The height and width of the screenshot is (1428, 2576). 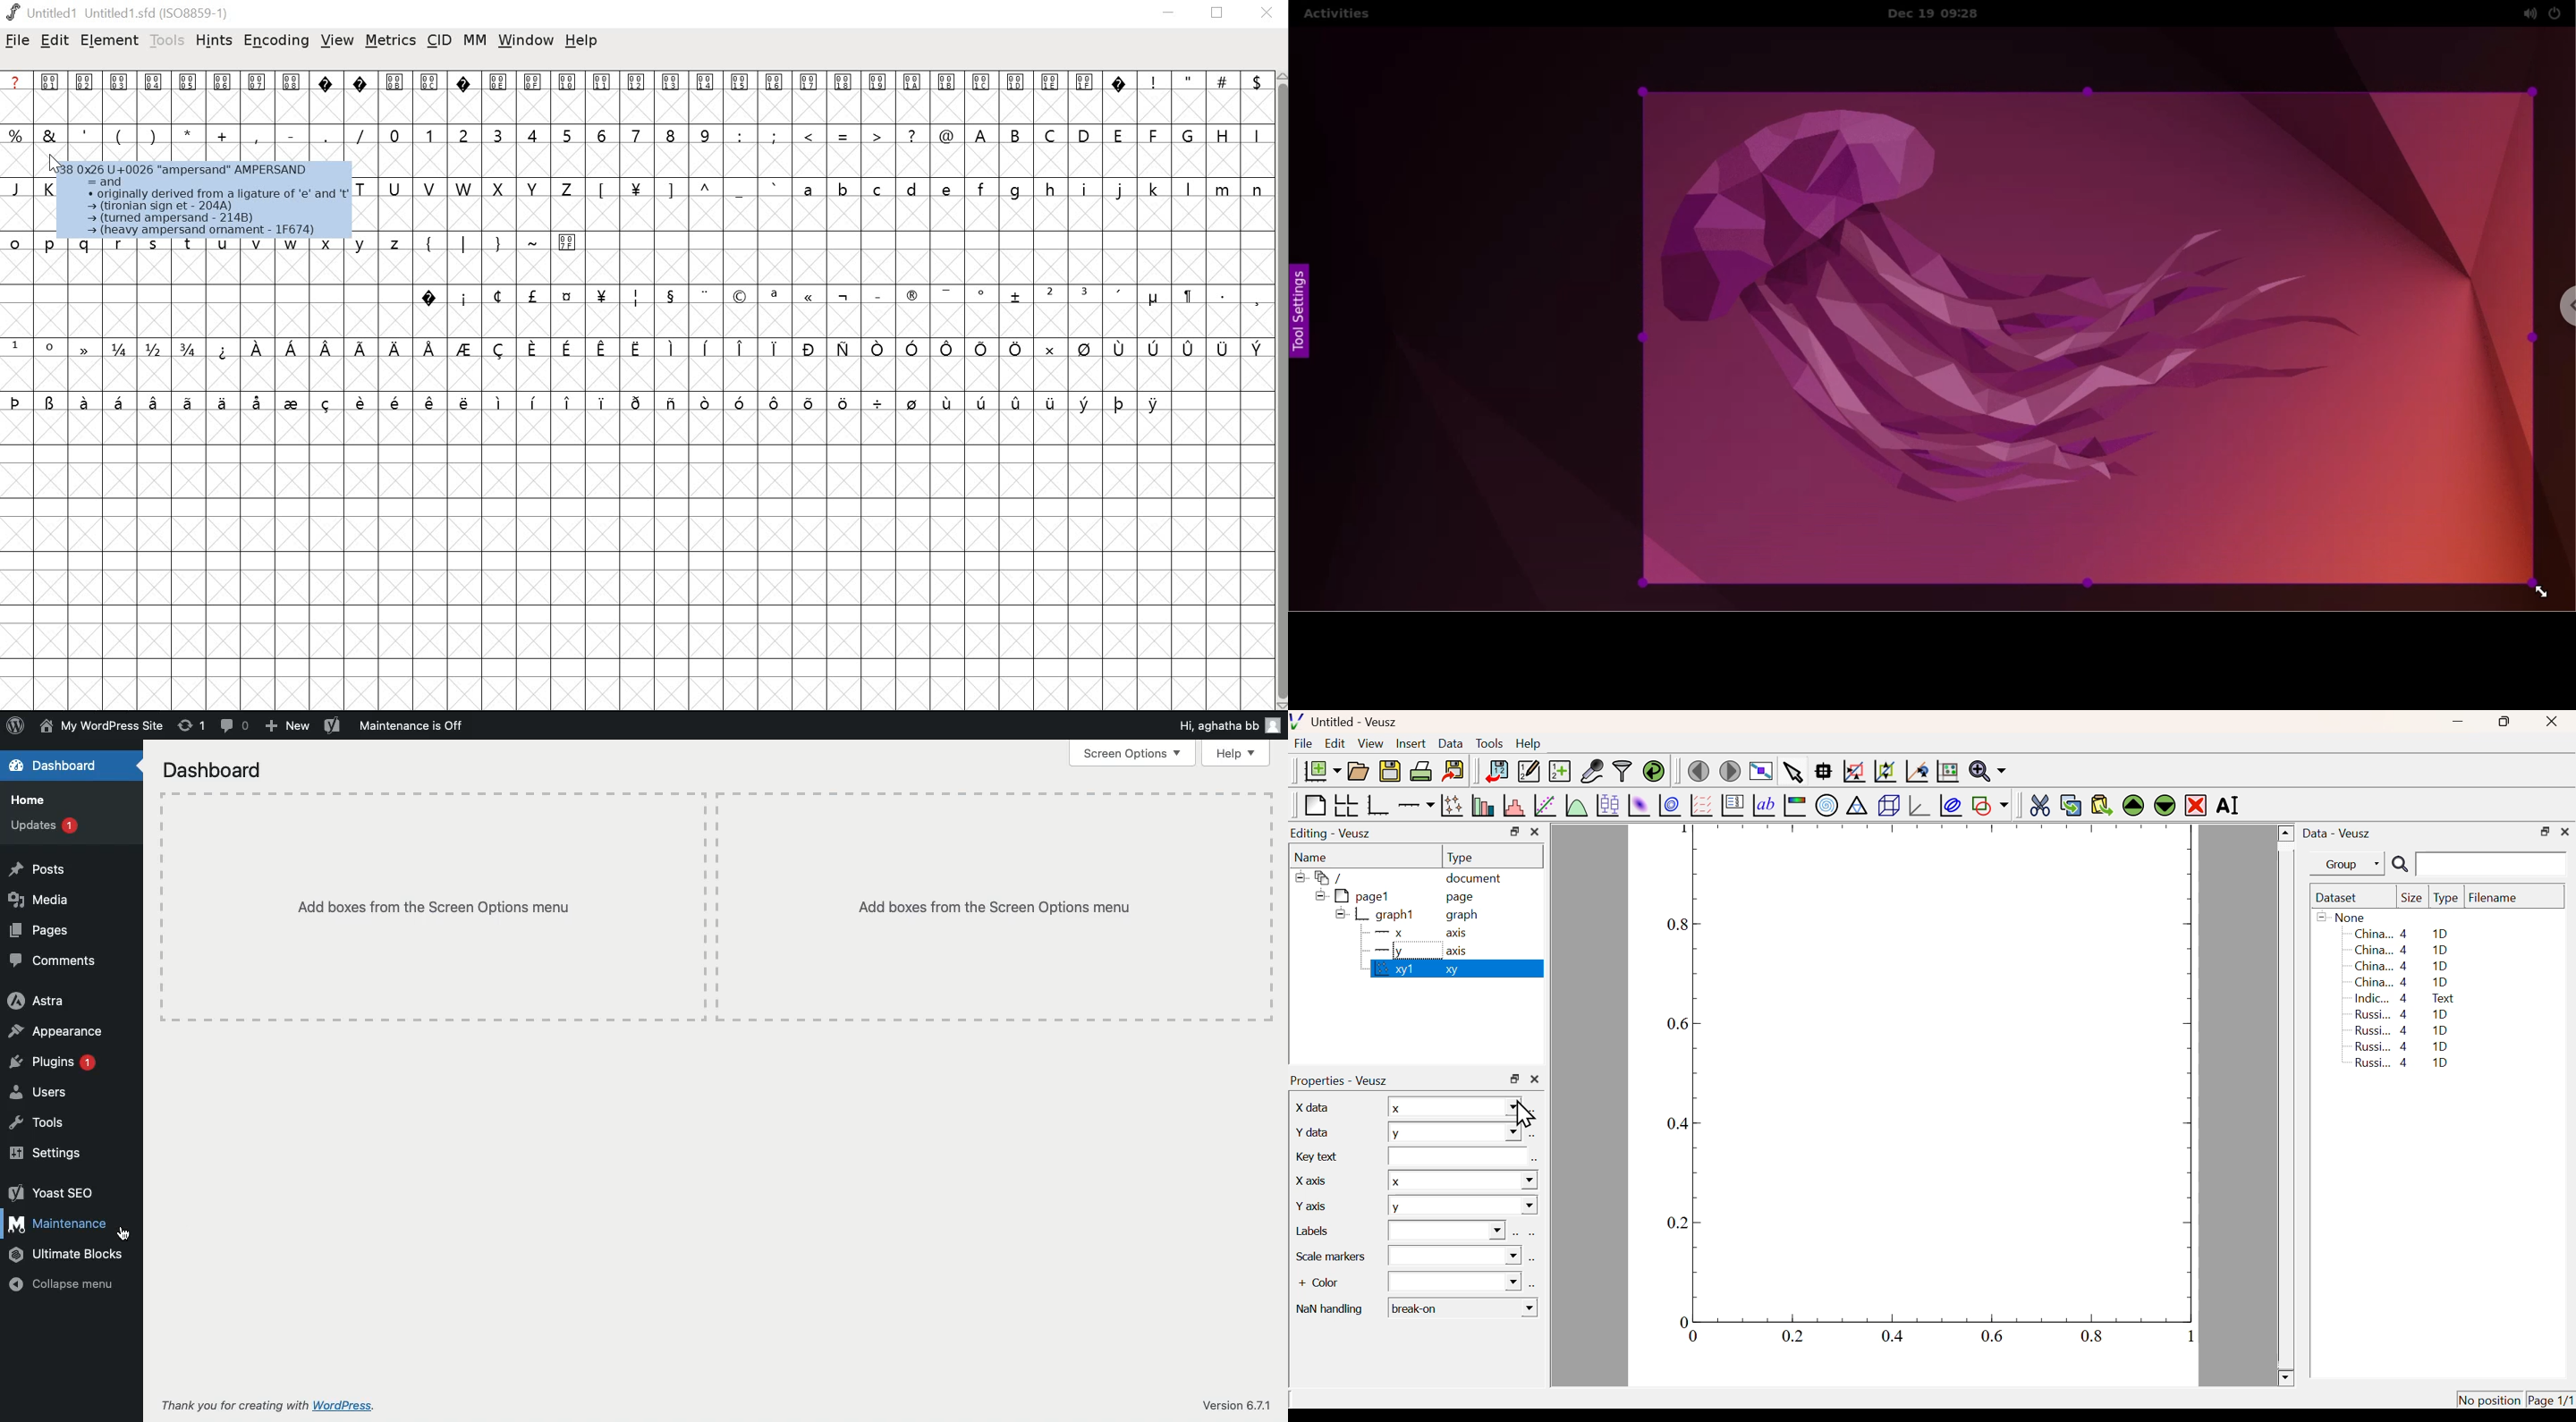 I want to click on Move Up, so click(x=2135, y=806).